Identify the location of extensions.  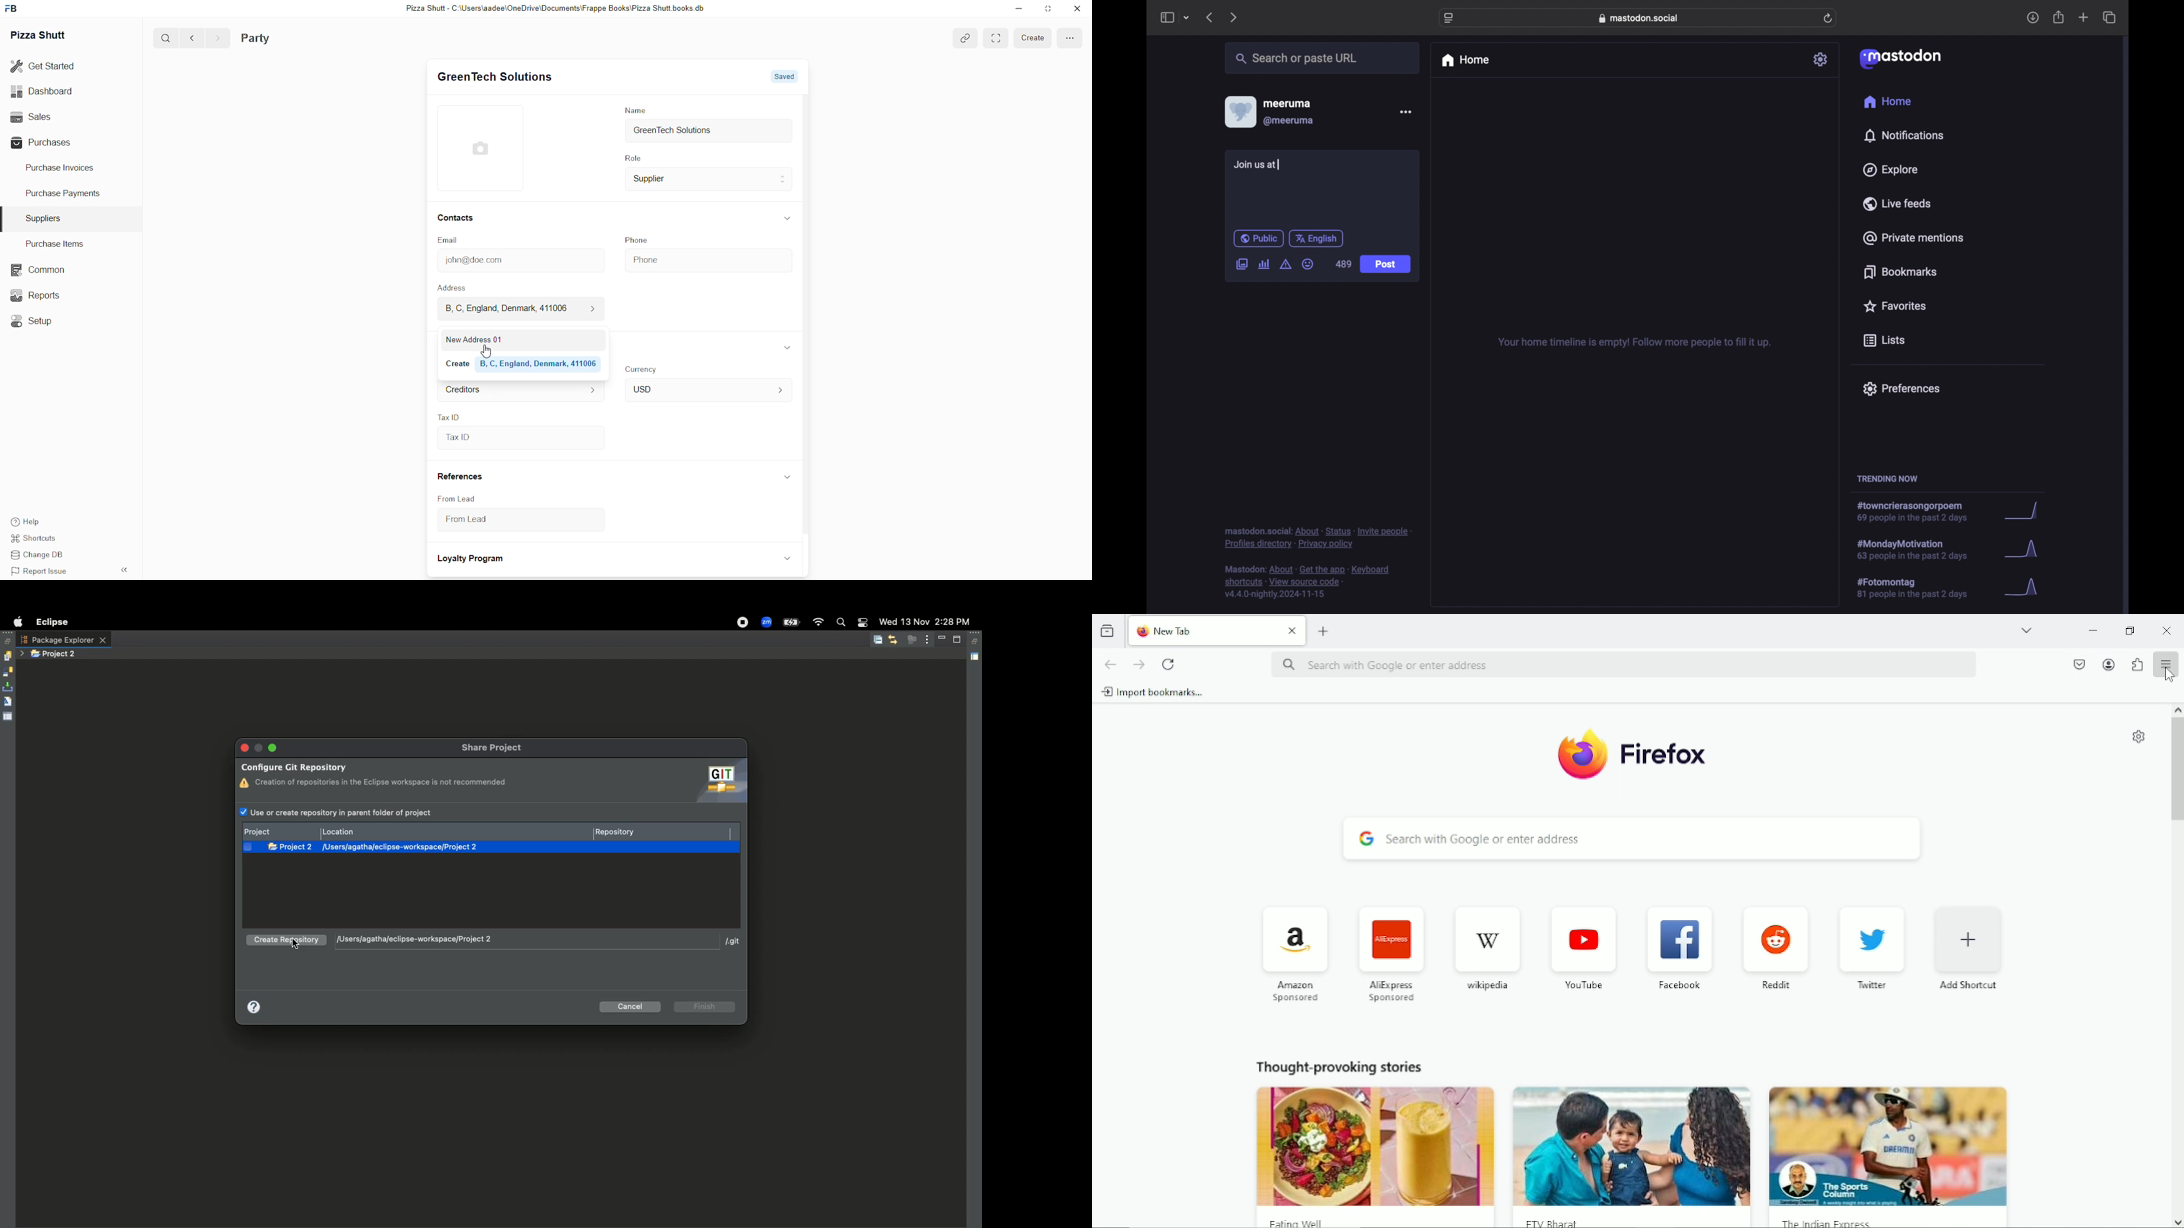
(2137, 665).